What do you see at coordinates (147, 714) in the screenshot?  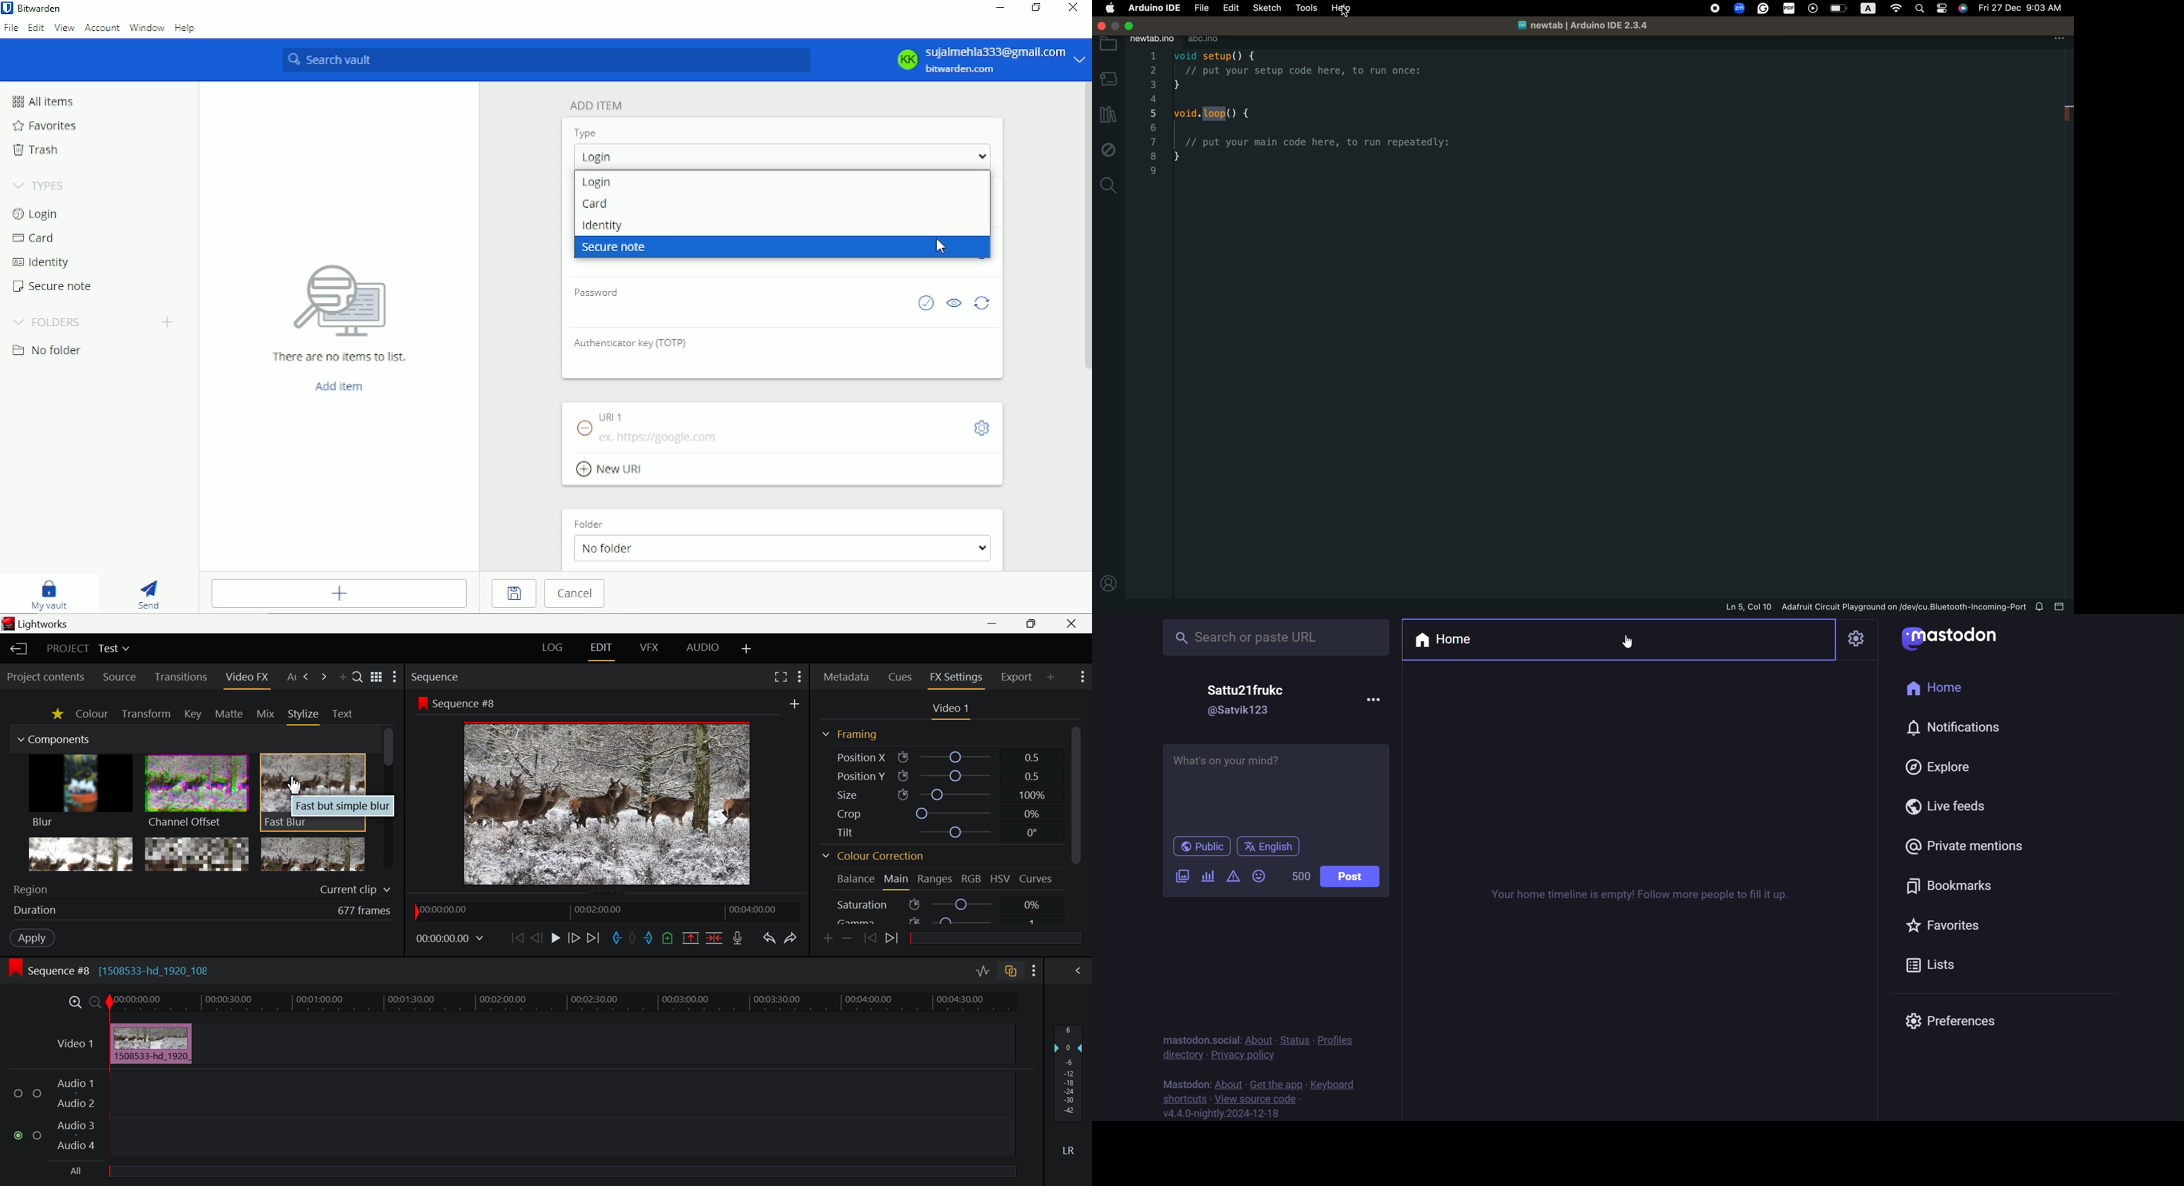 I see `Transform` at bounding box center [147, 714].